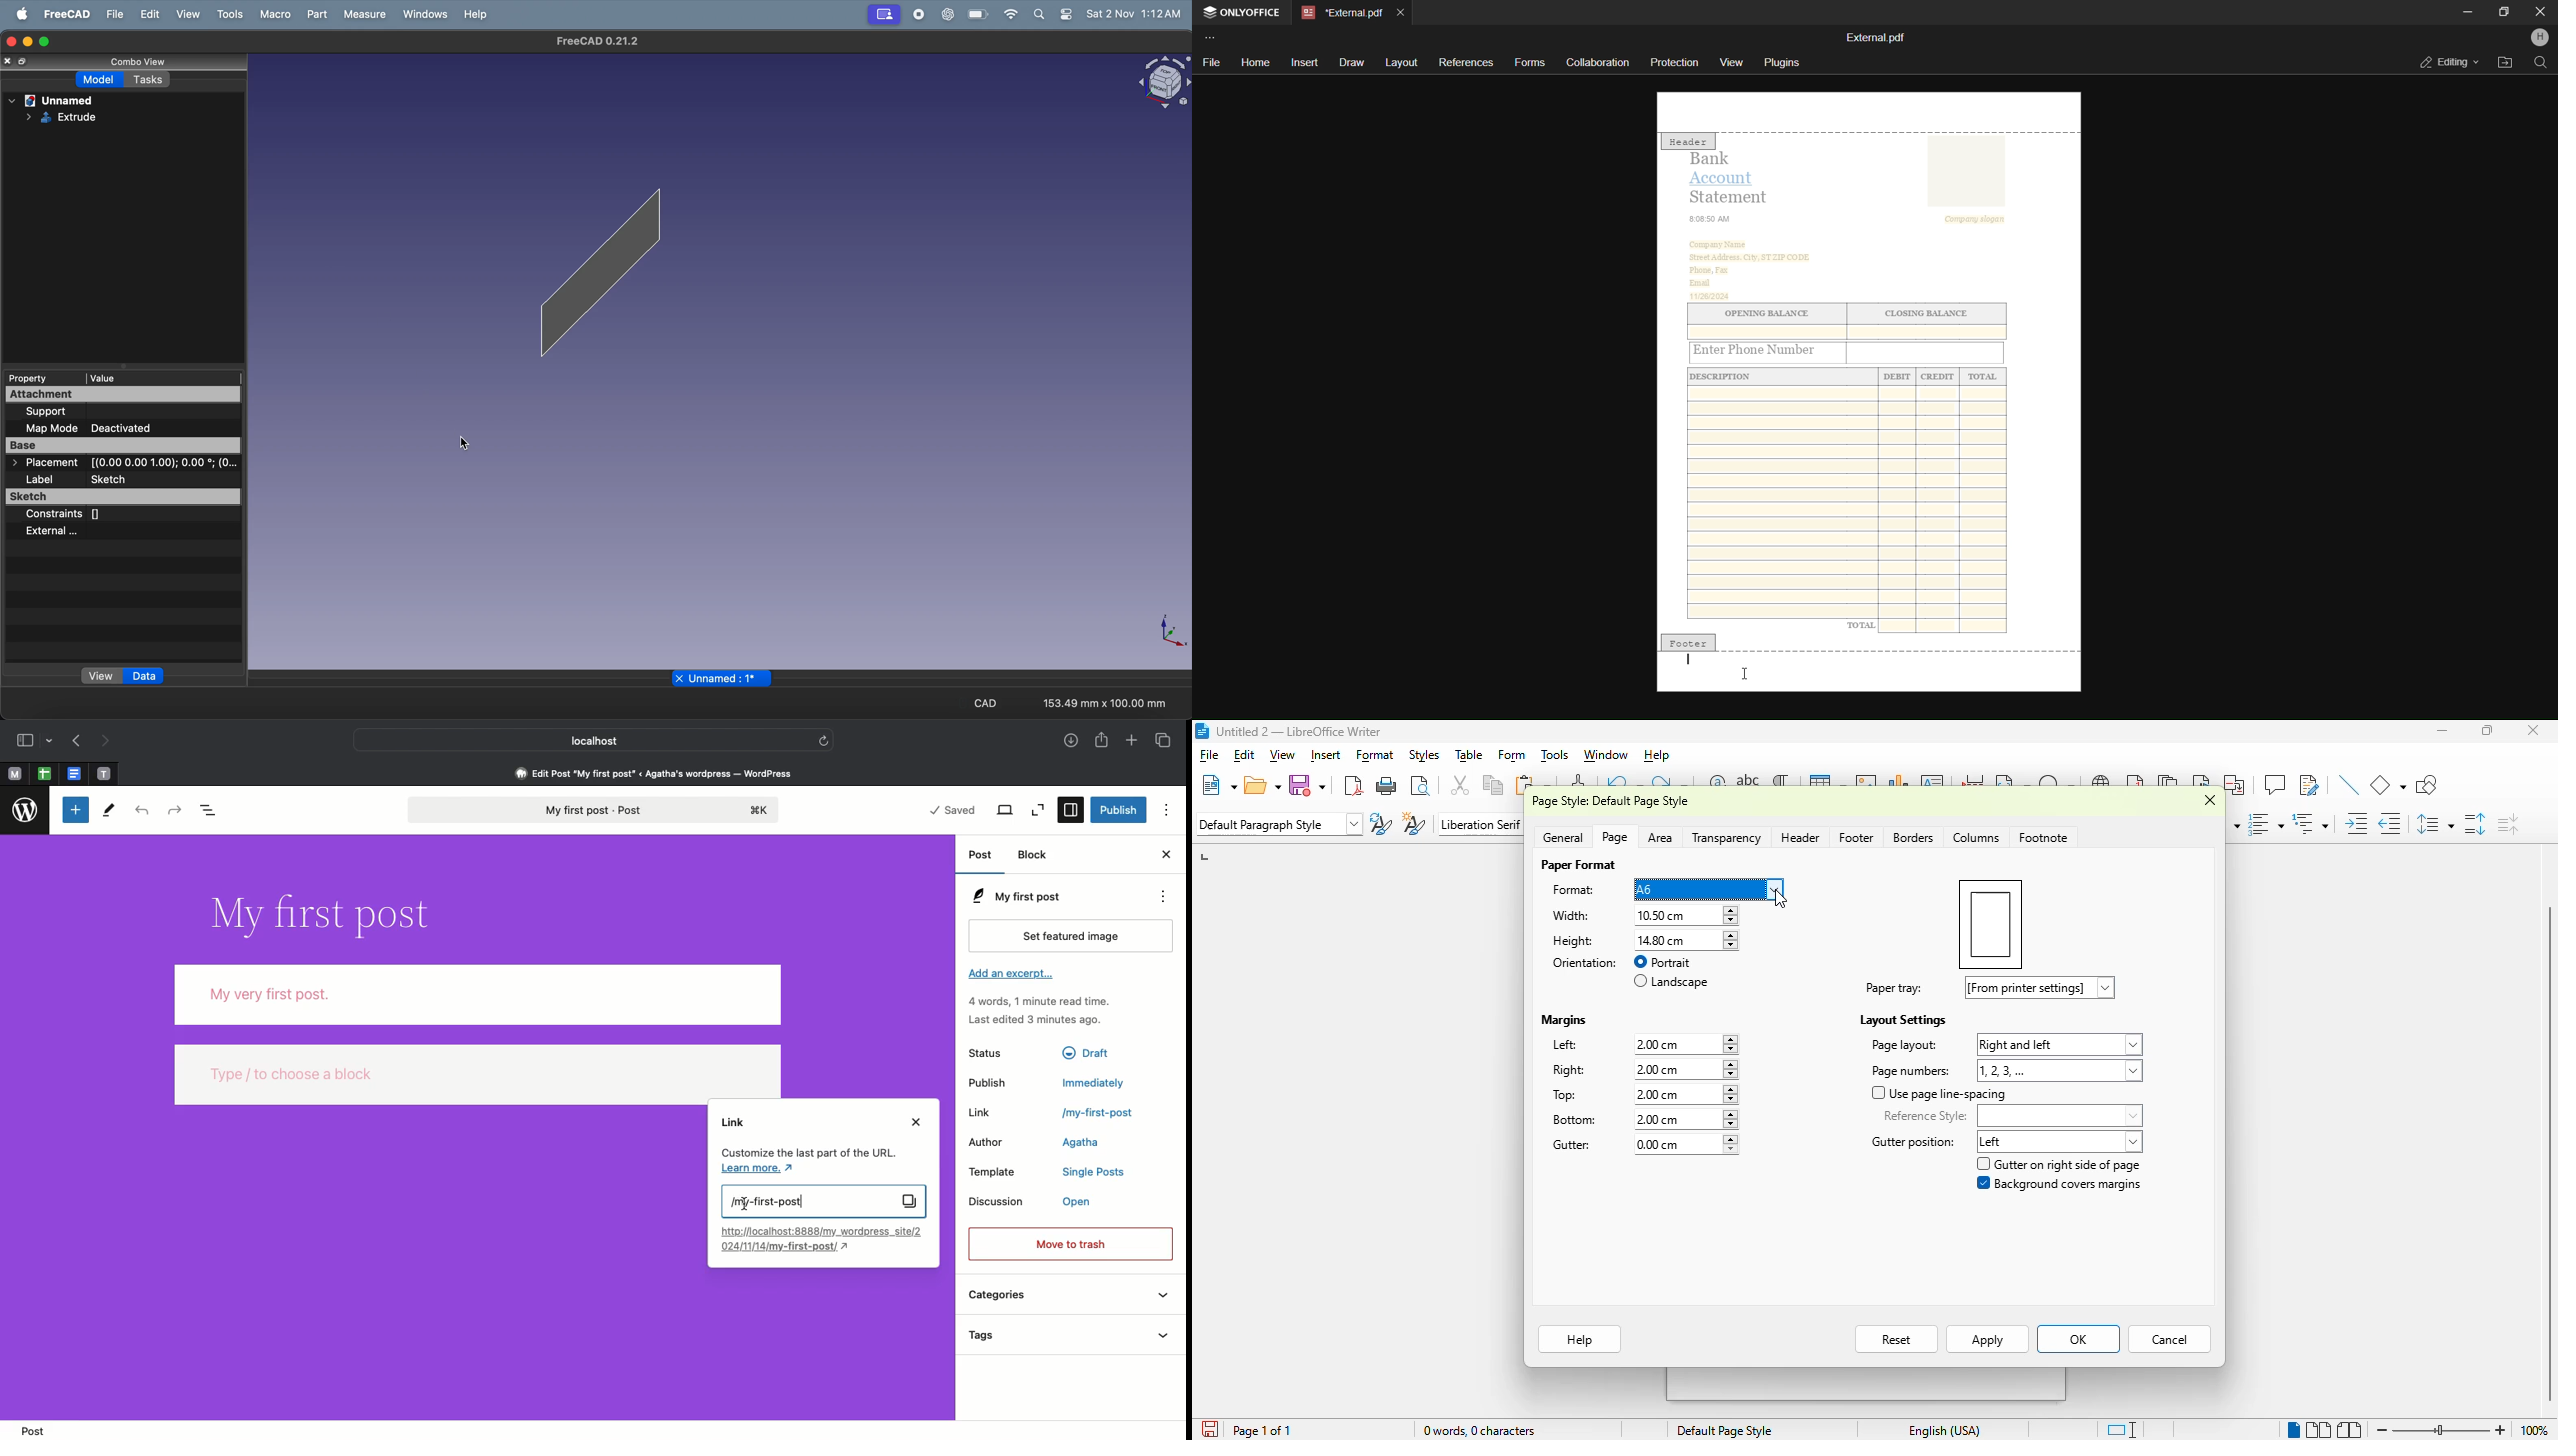 The width and height of the screenshot is (2576, 1456). Describe the element at coordinates (582, 738) in the screenshot. I see `Local host` at that location.